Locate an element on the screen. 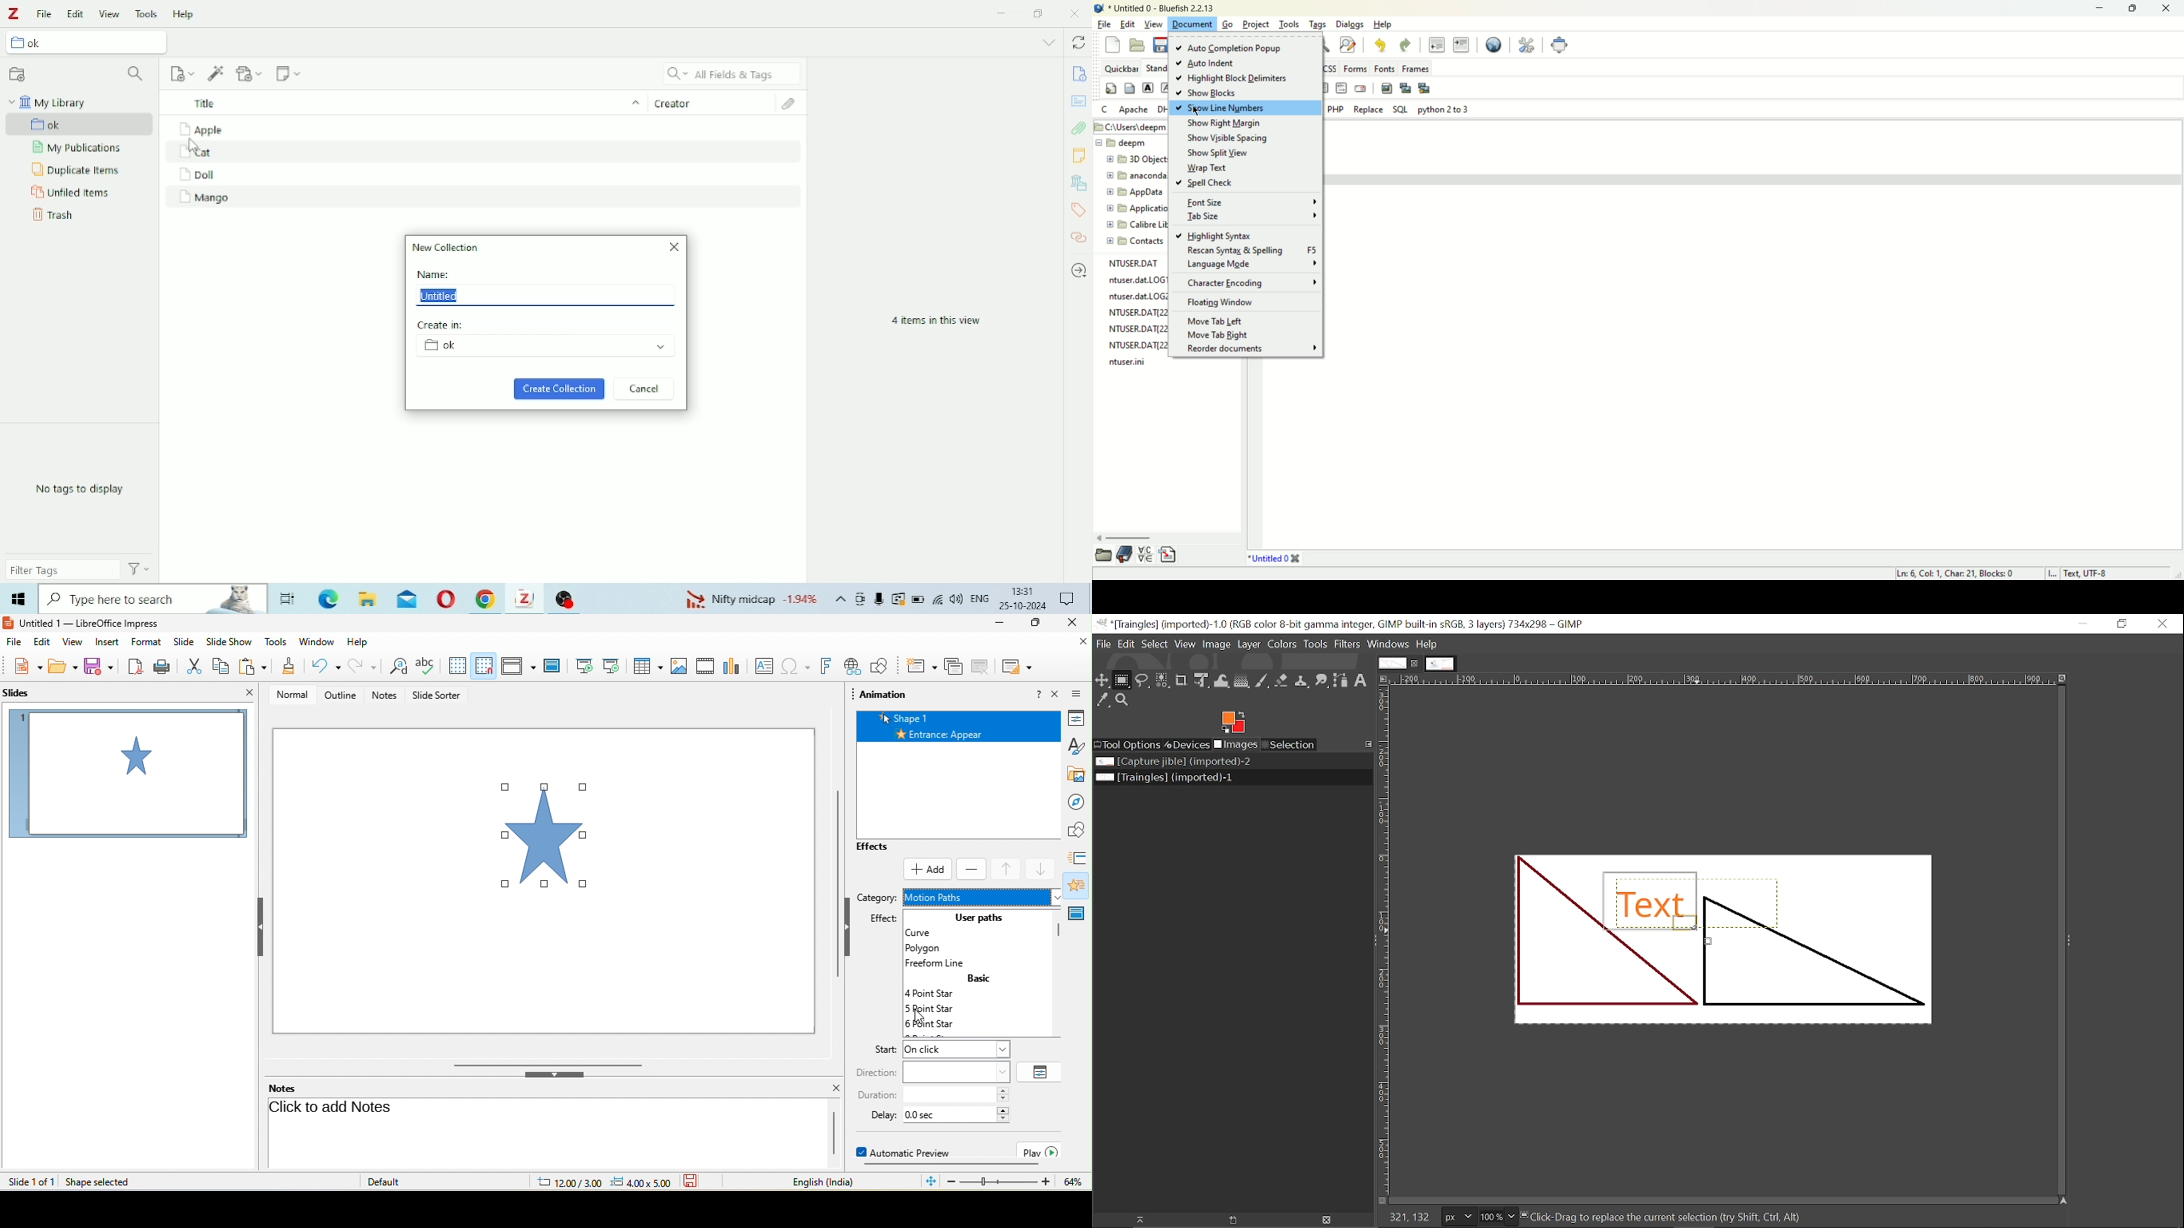 Image resolution: width=2184 pixels, height=1232 pixels. Attachments is located at coordinates (1079, 128).